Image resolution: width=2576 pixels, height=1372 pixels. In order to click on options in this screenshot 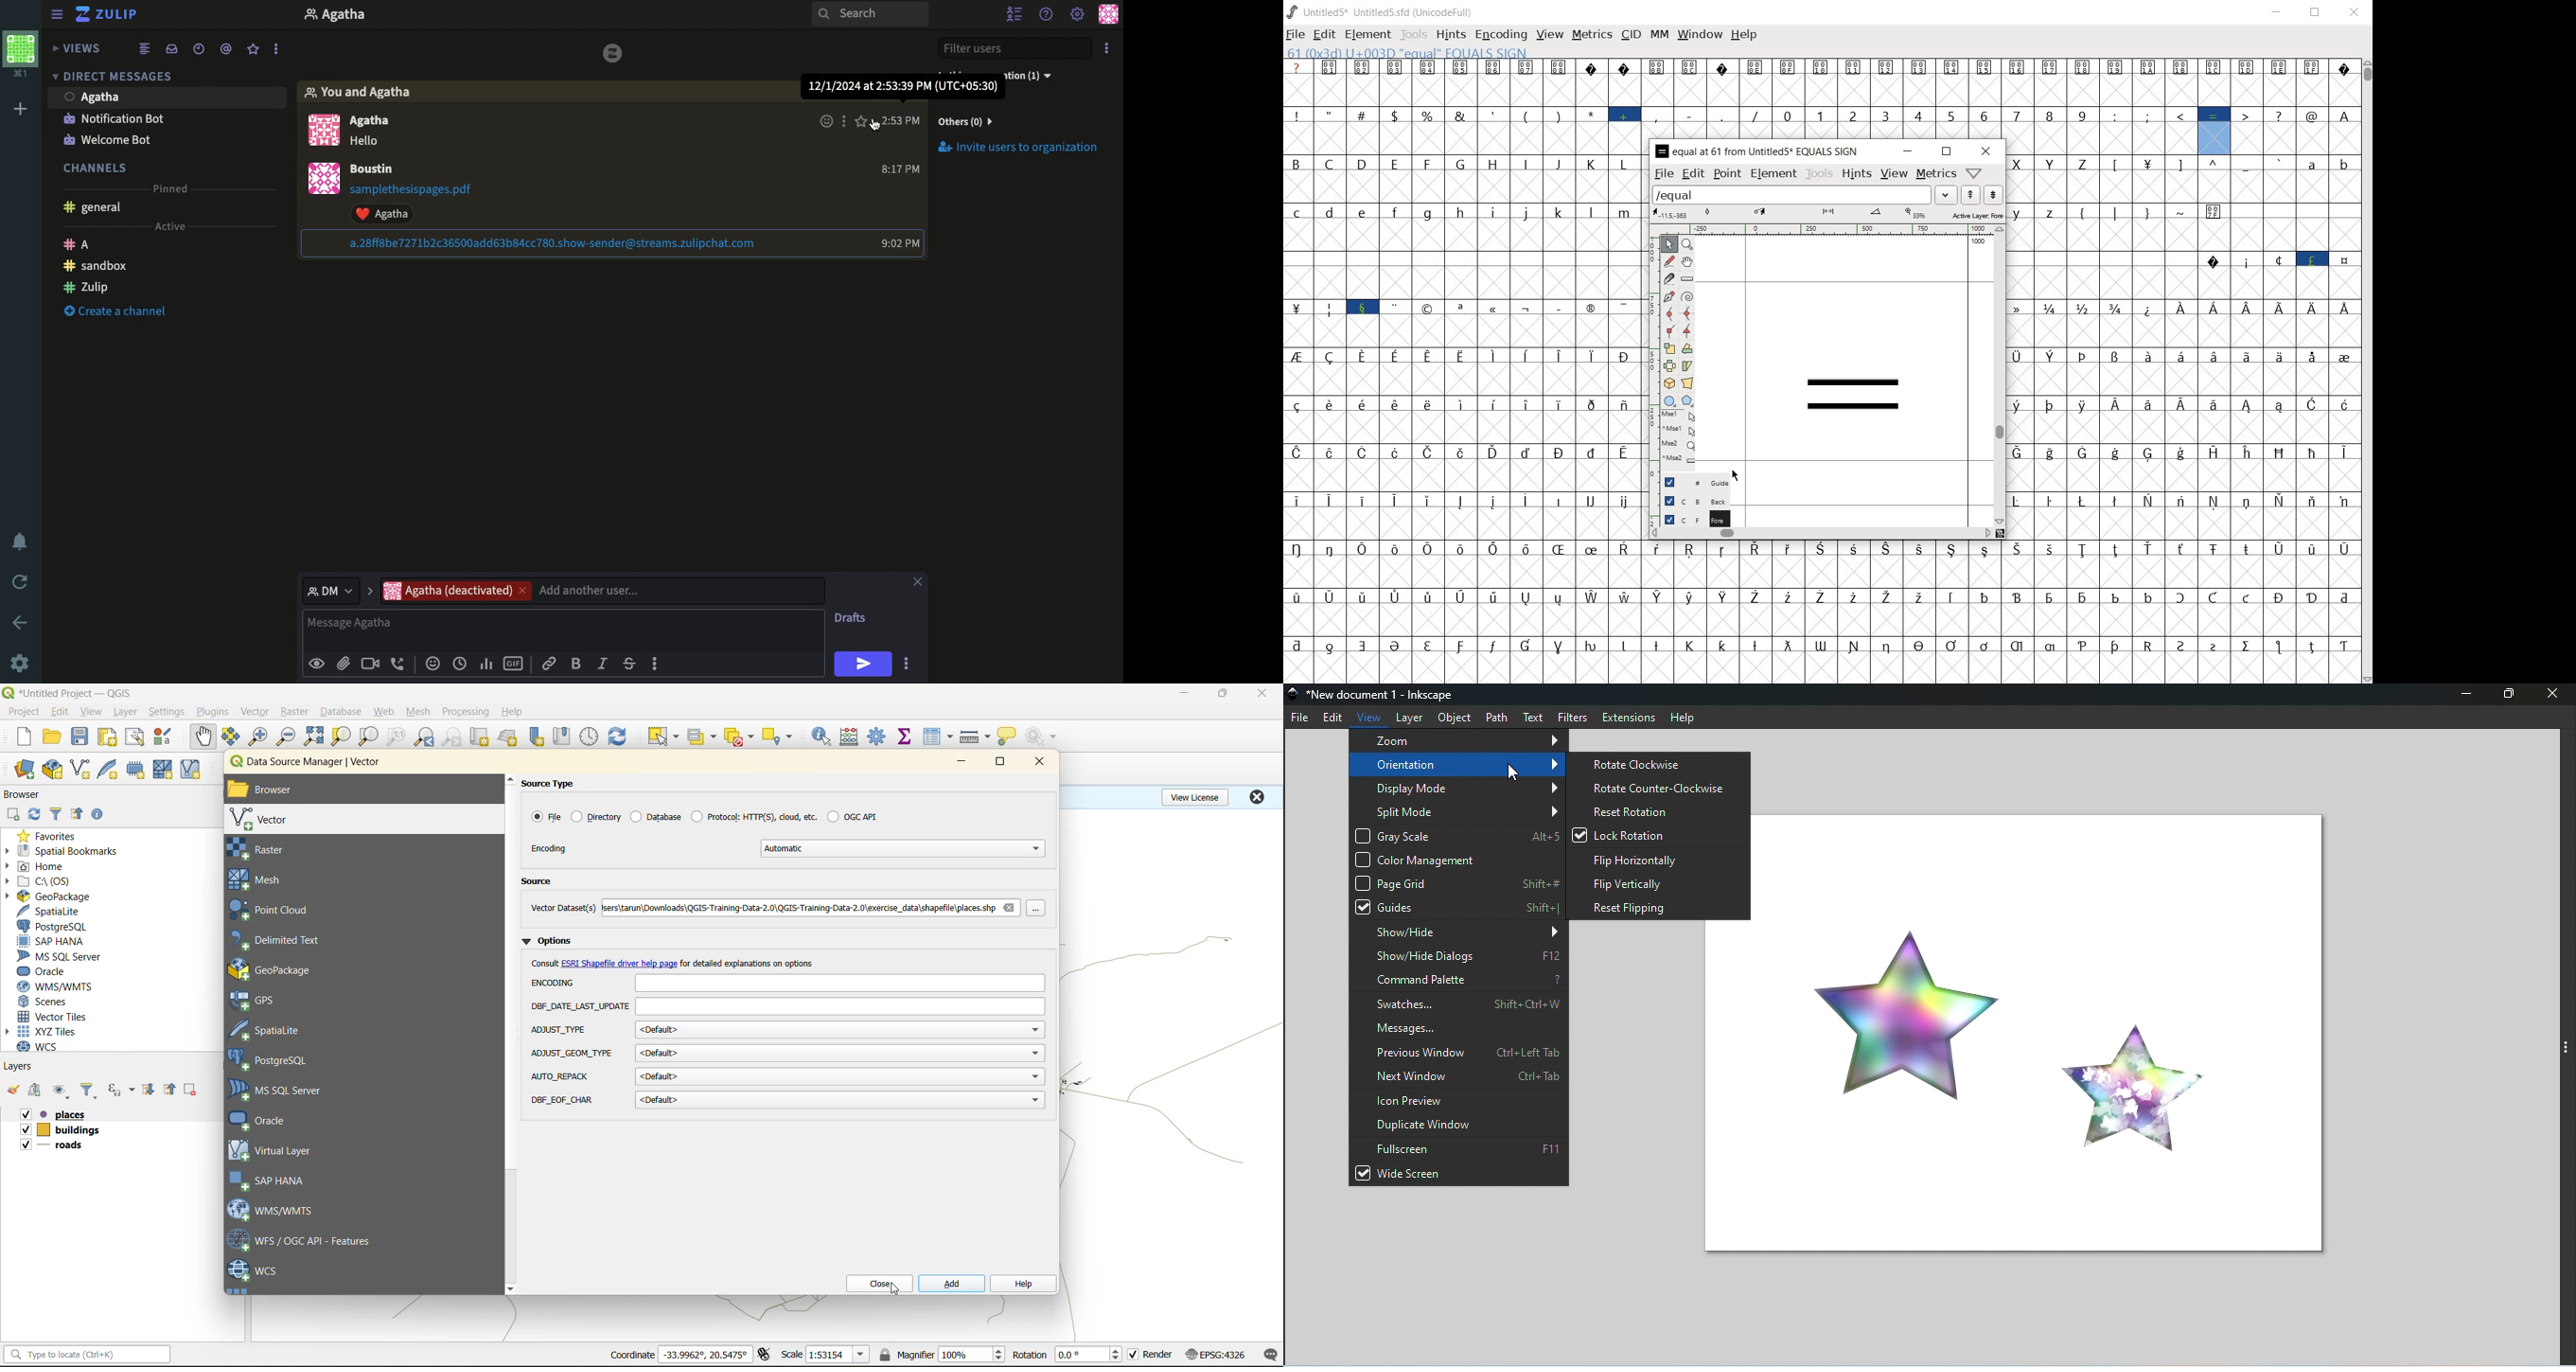, I will do `click(844, 121)`.